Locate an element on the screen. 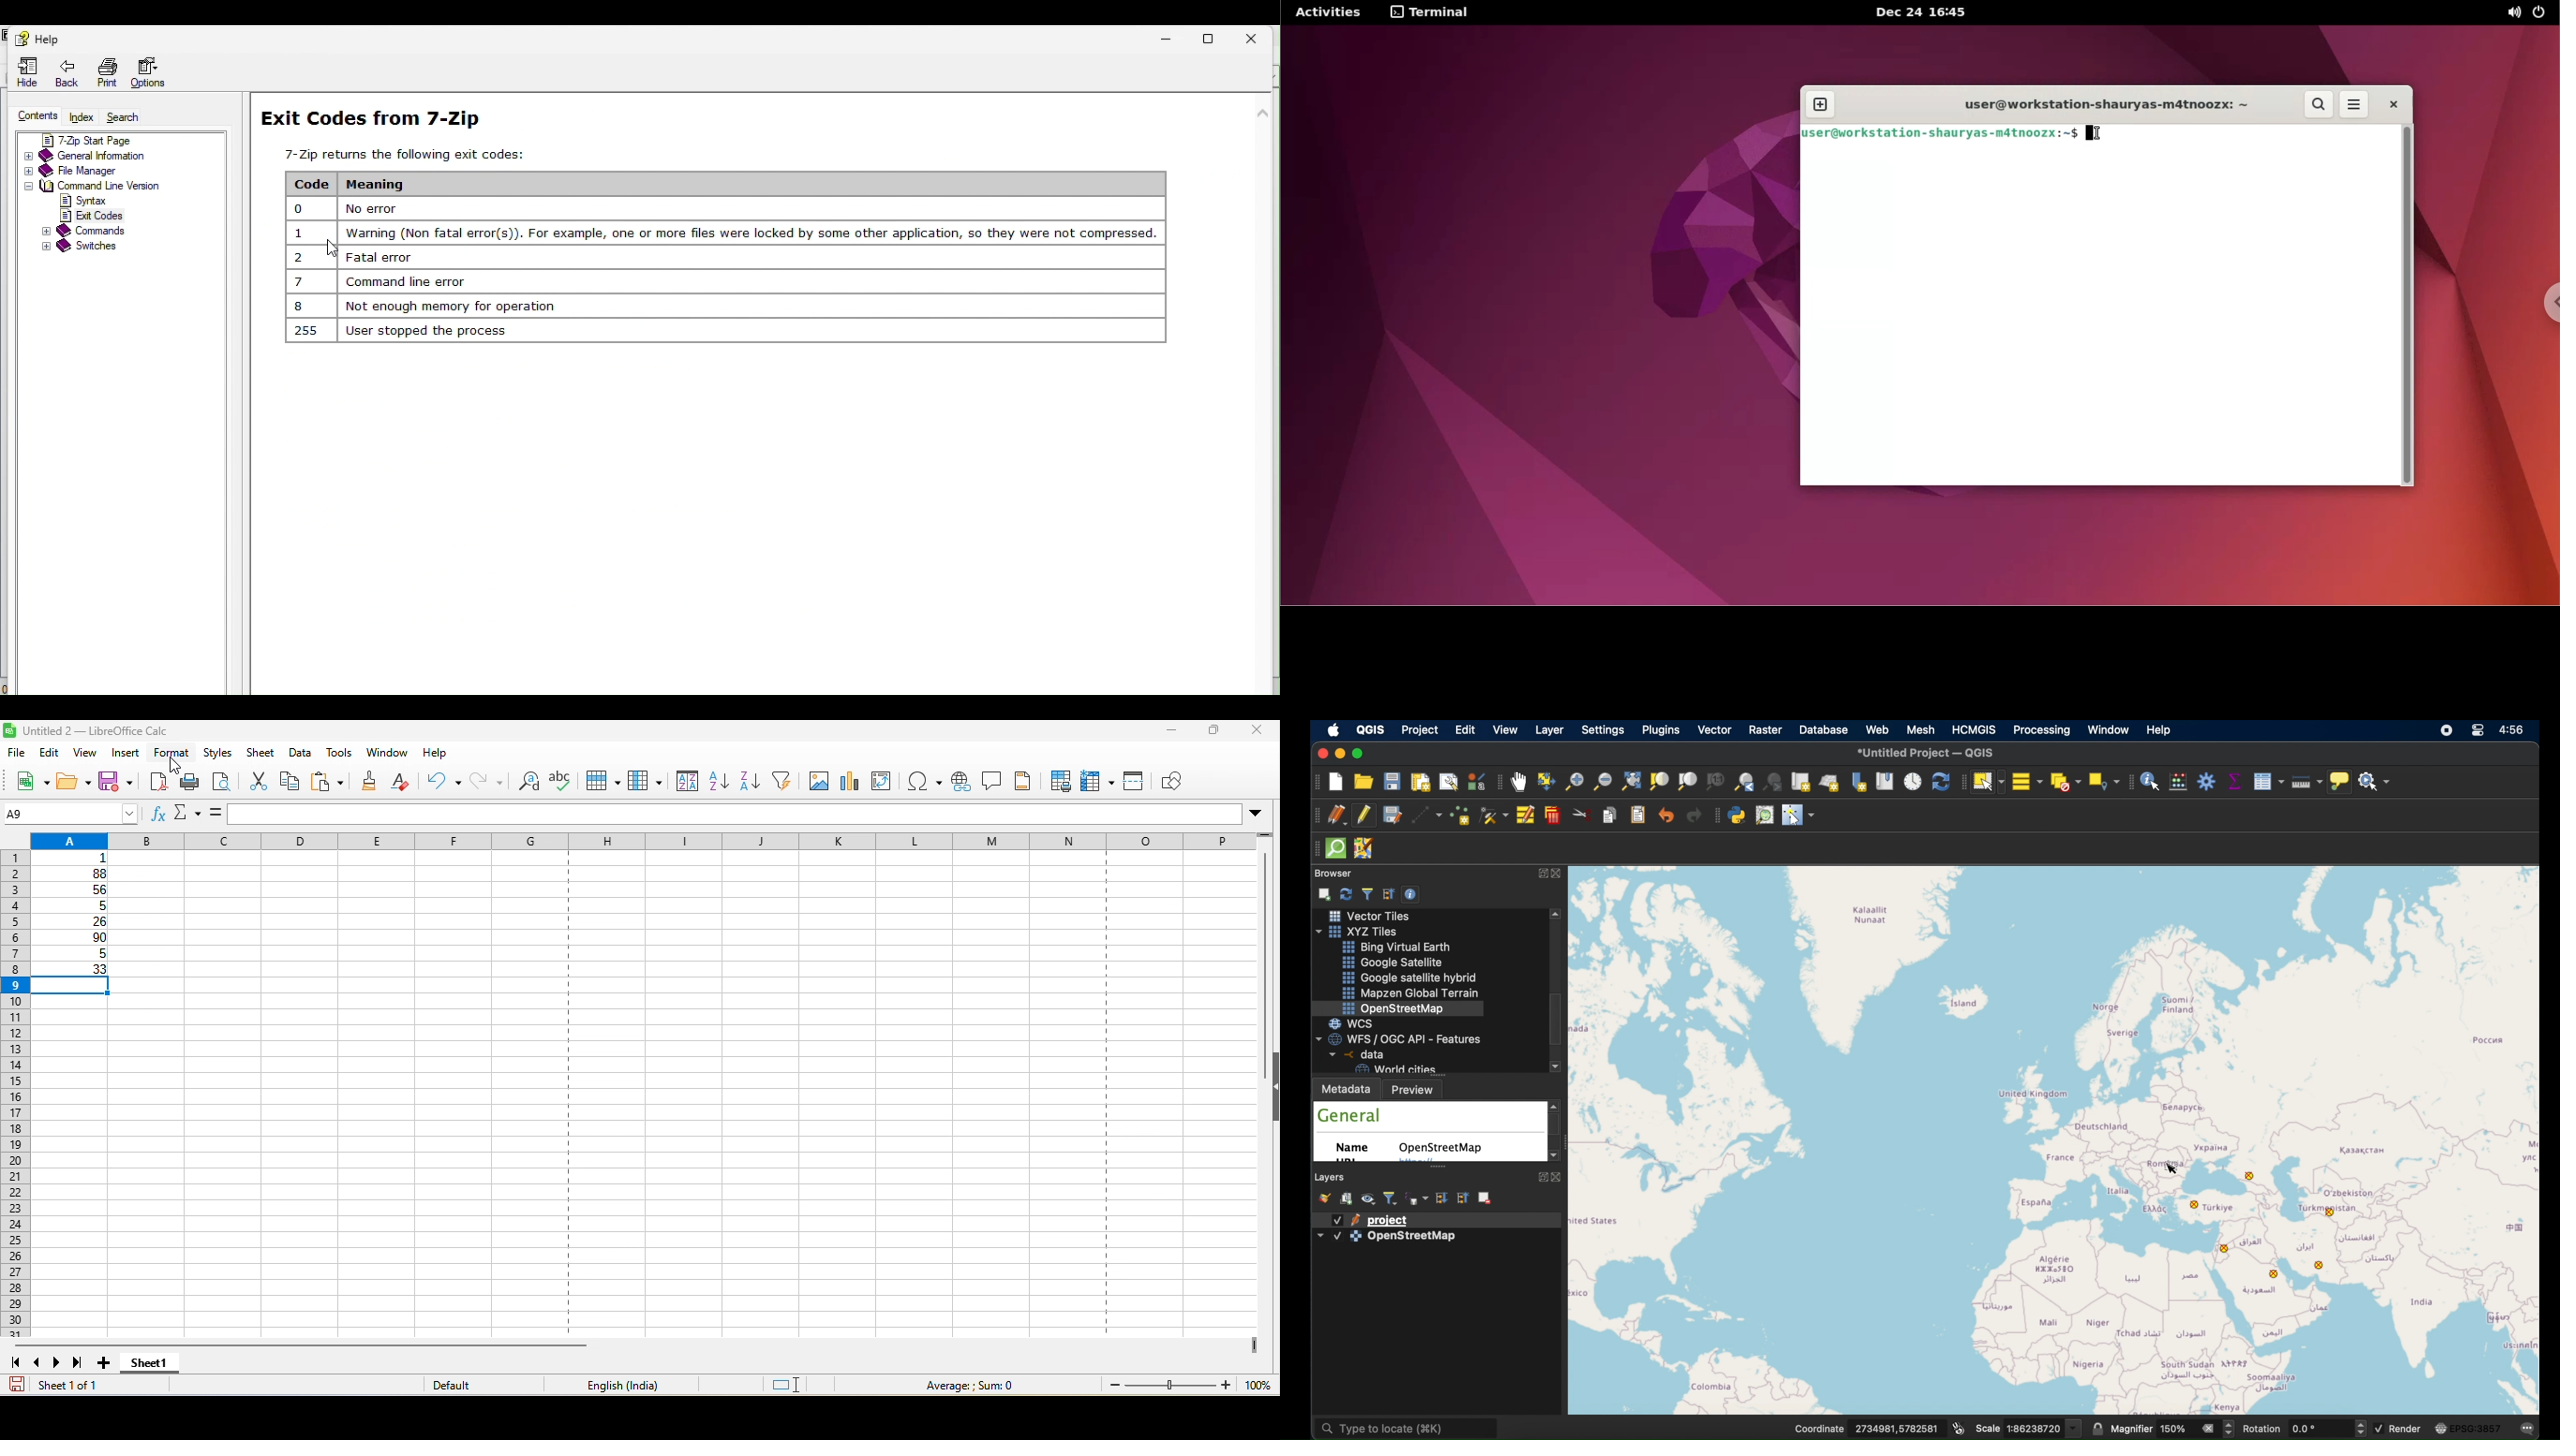 The image size is (2576, 1456). filter legend is located at coordinates (1391, 1198).